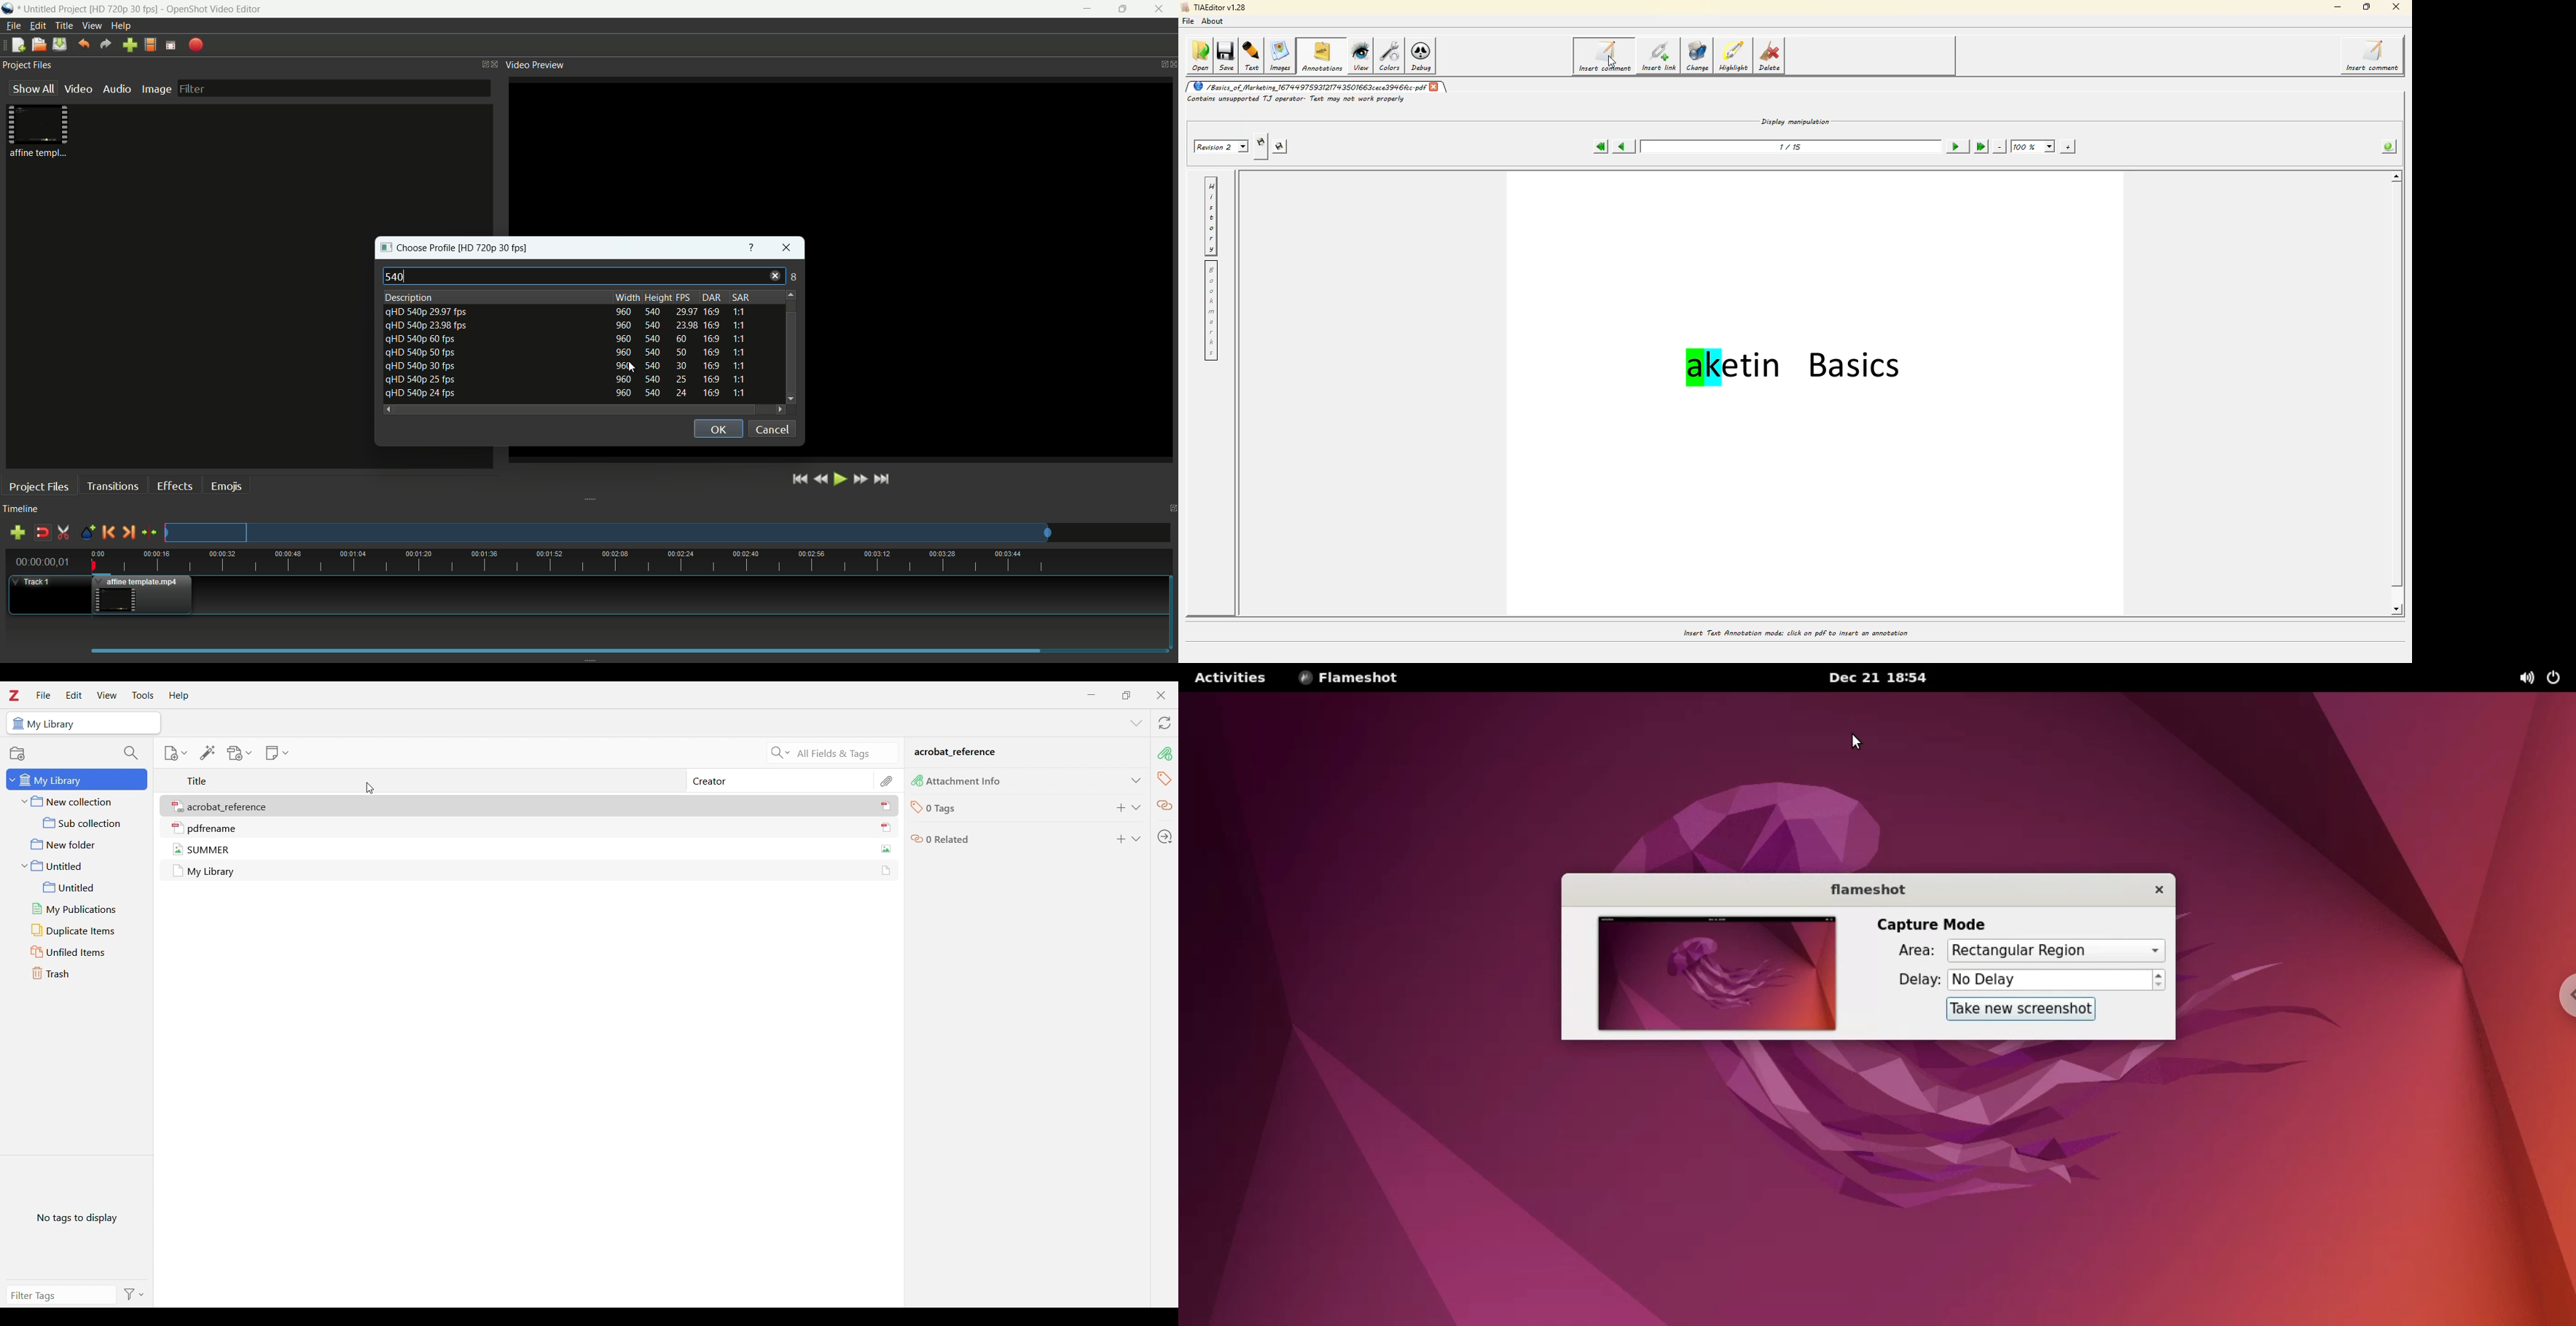 This screenshot has width=2576, height=1344. What do you see at coordinates (1172, 509) in the screenshot?
I see `close timeline` at bounding box center [1172, 509].